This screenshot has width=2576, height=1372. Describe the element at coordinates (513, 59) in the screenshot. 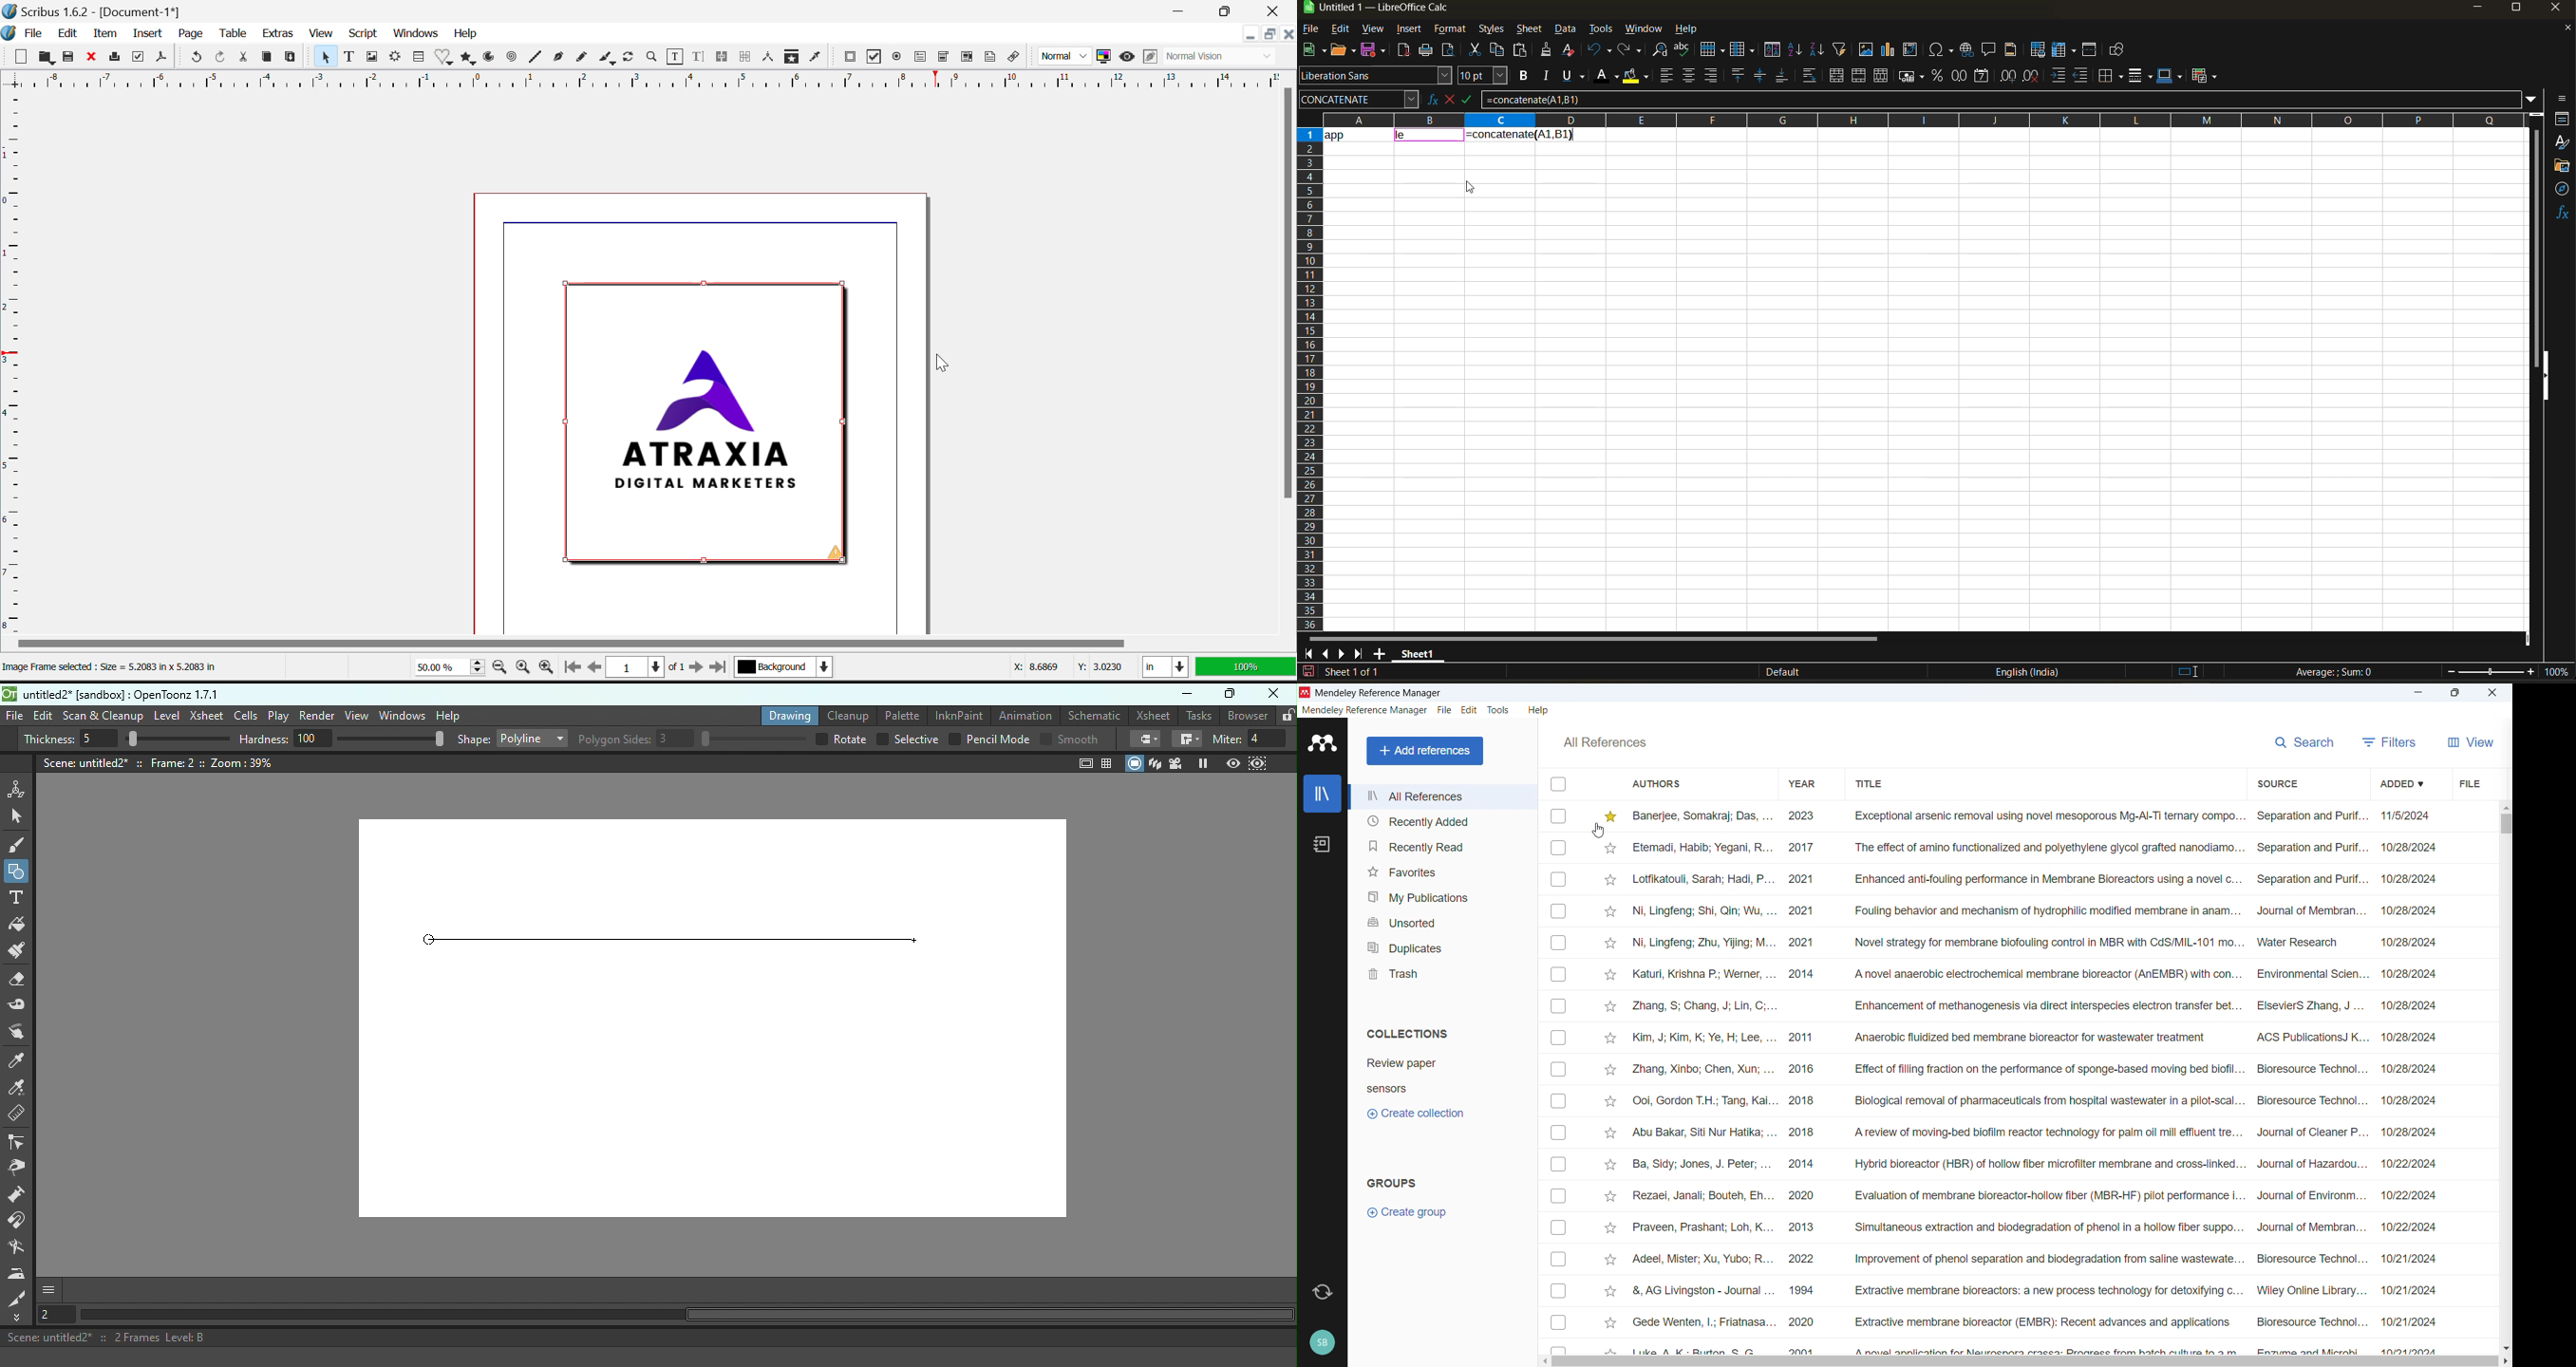

I see `Spiral` at that location.